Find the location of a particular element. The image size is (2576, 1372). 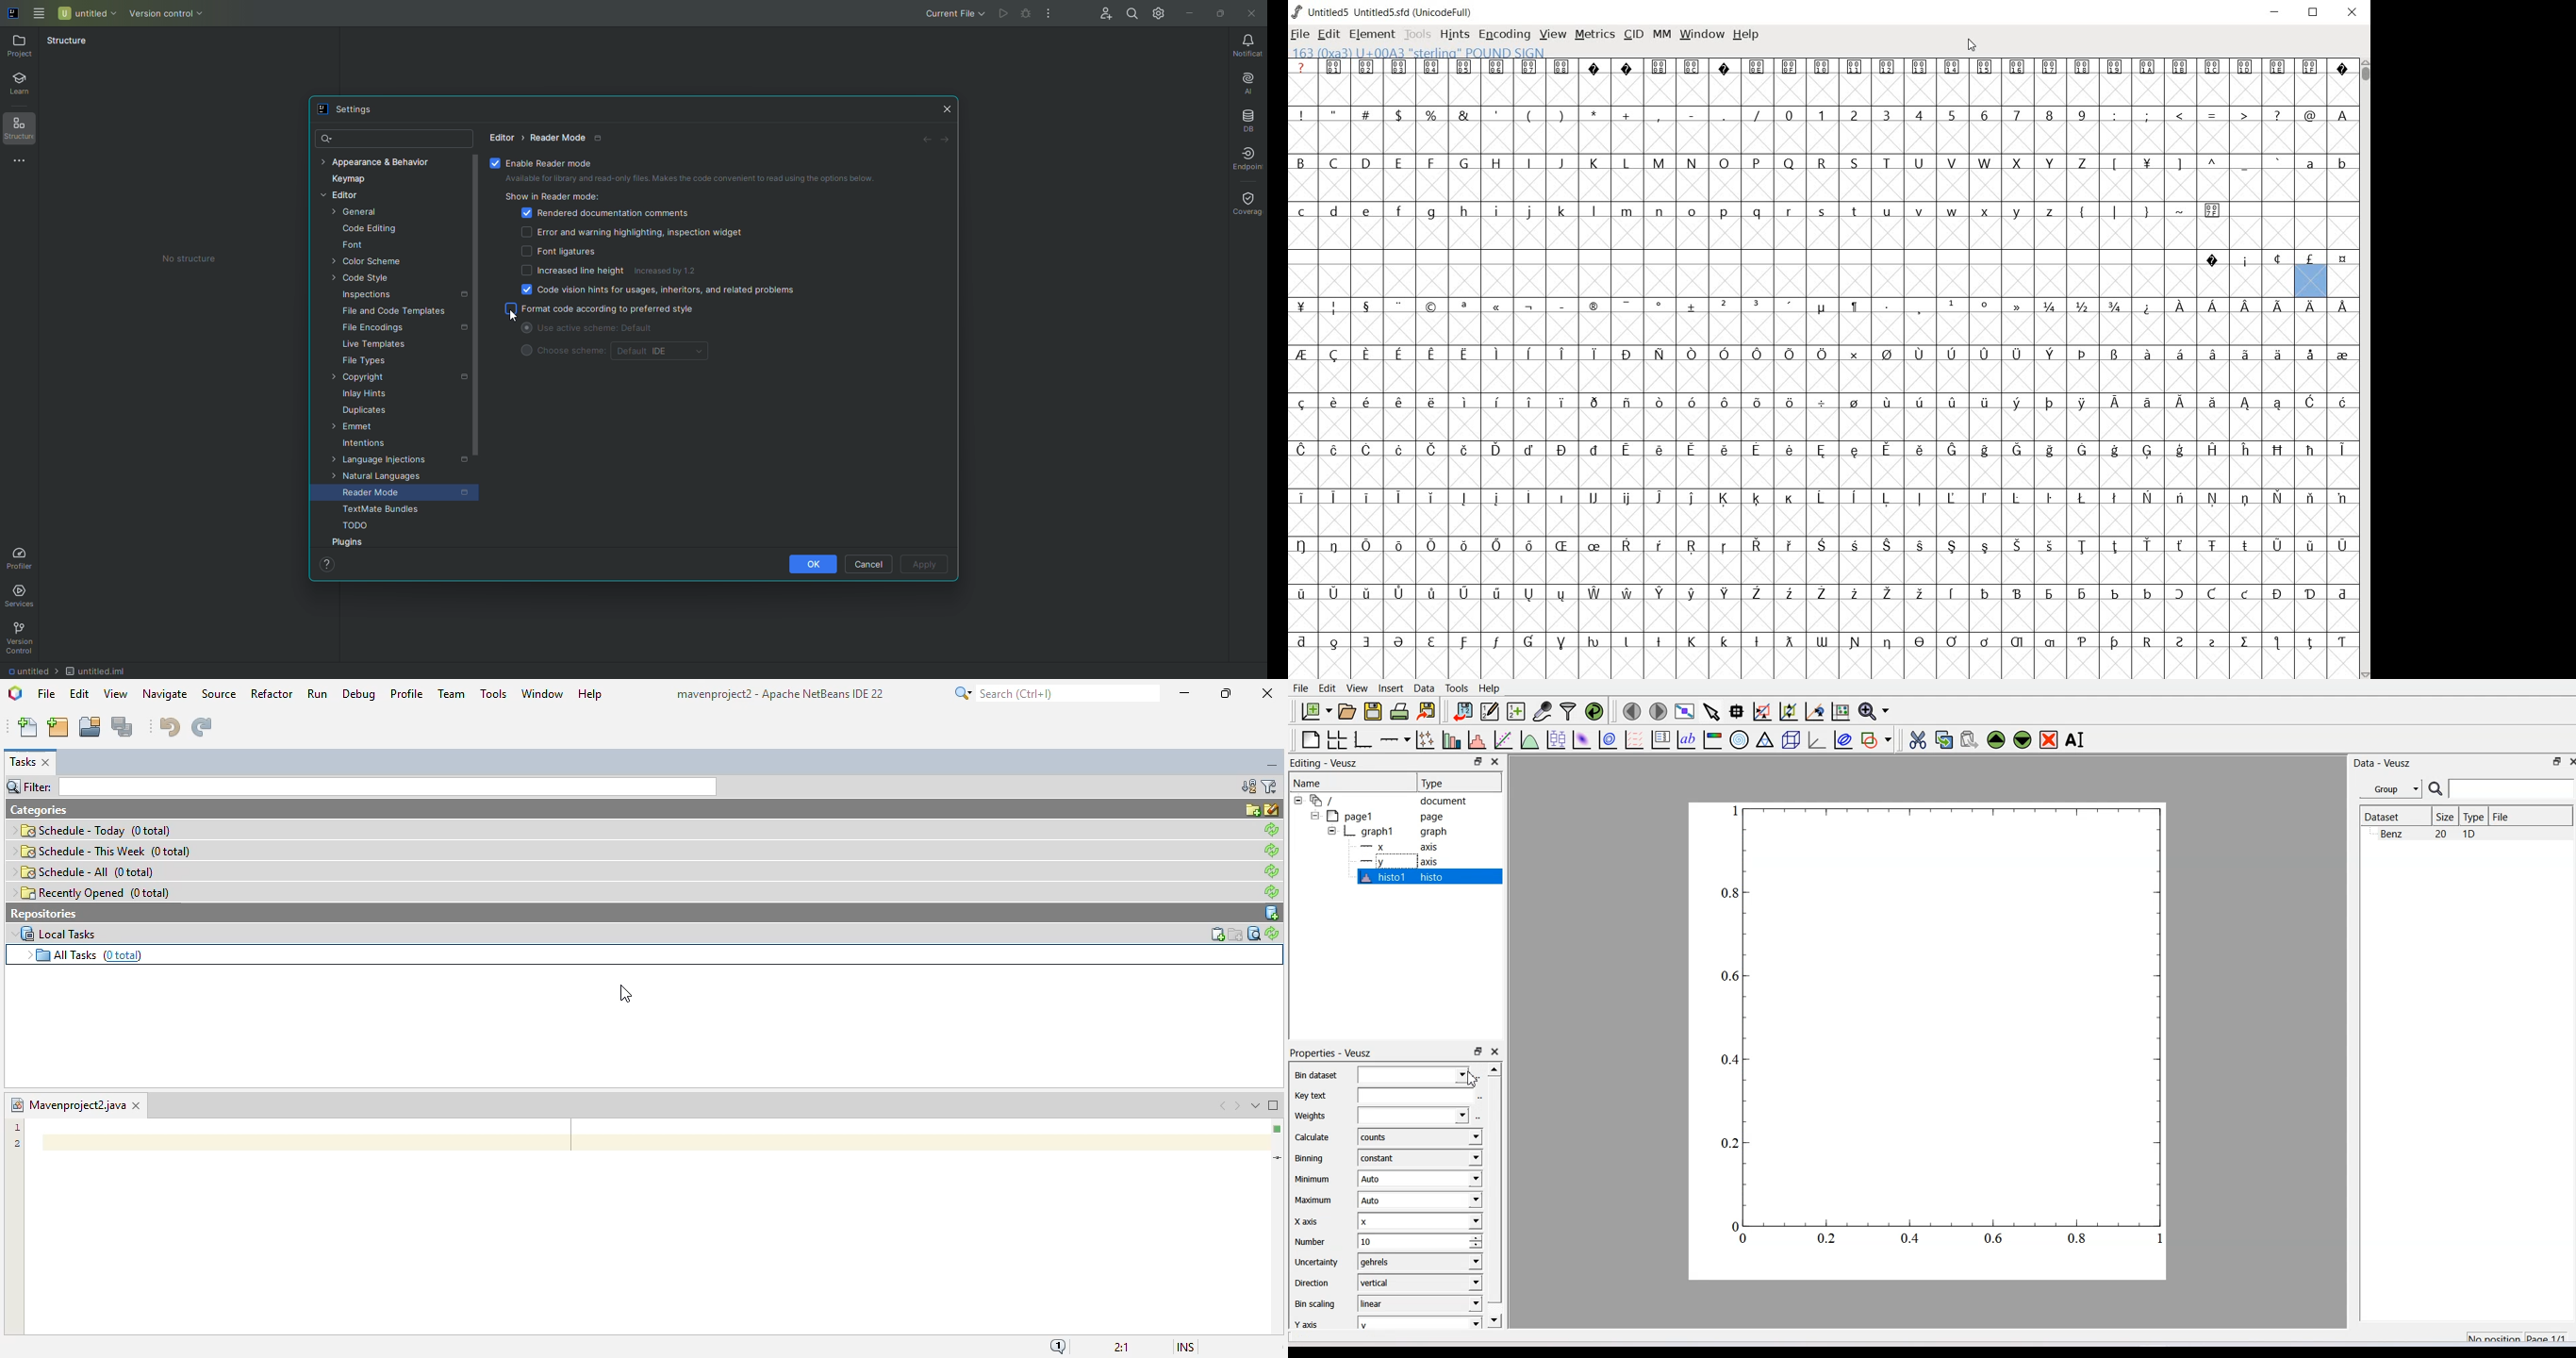

g is located at coordinates (1431, 212).